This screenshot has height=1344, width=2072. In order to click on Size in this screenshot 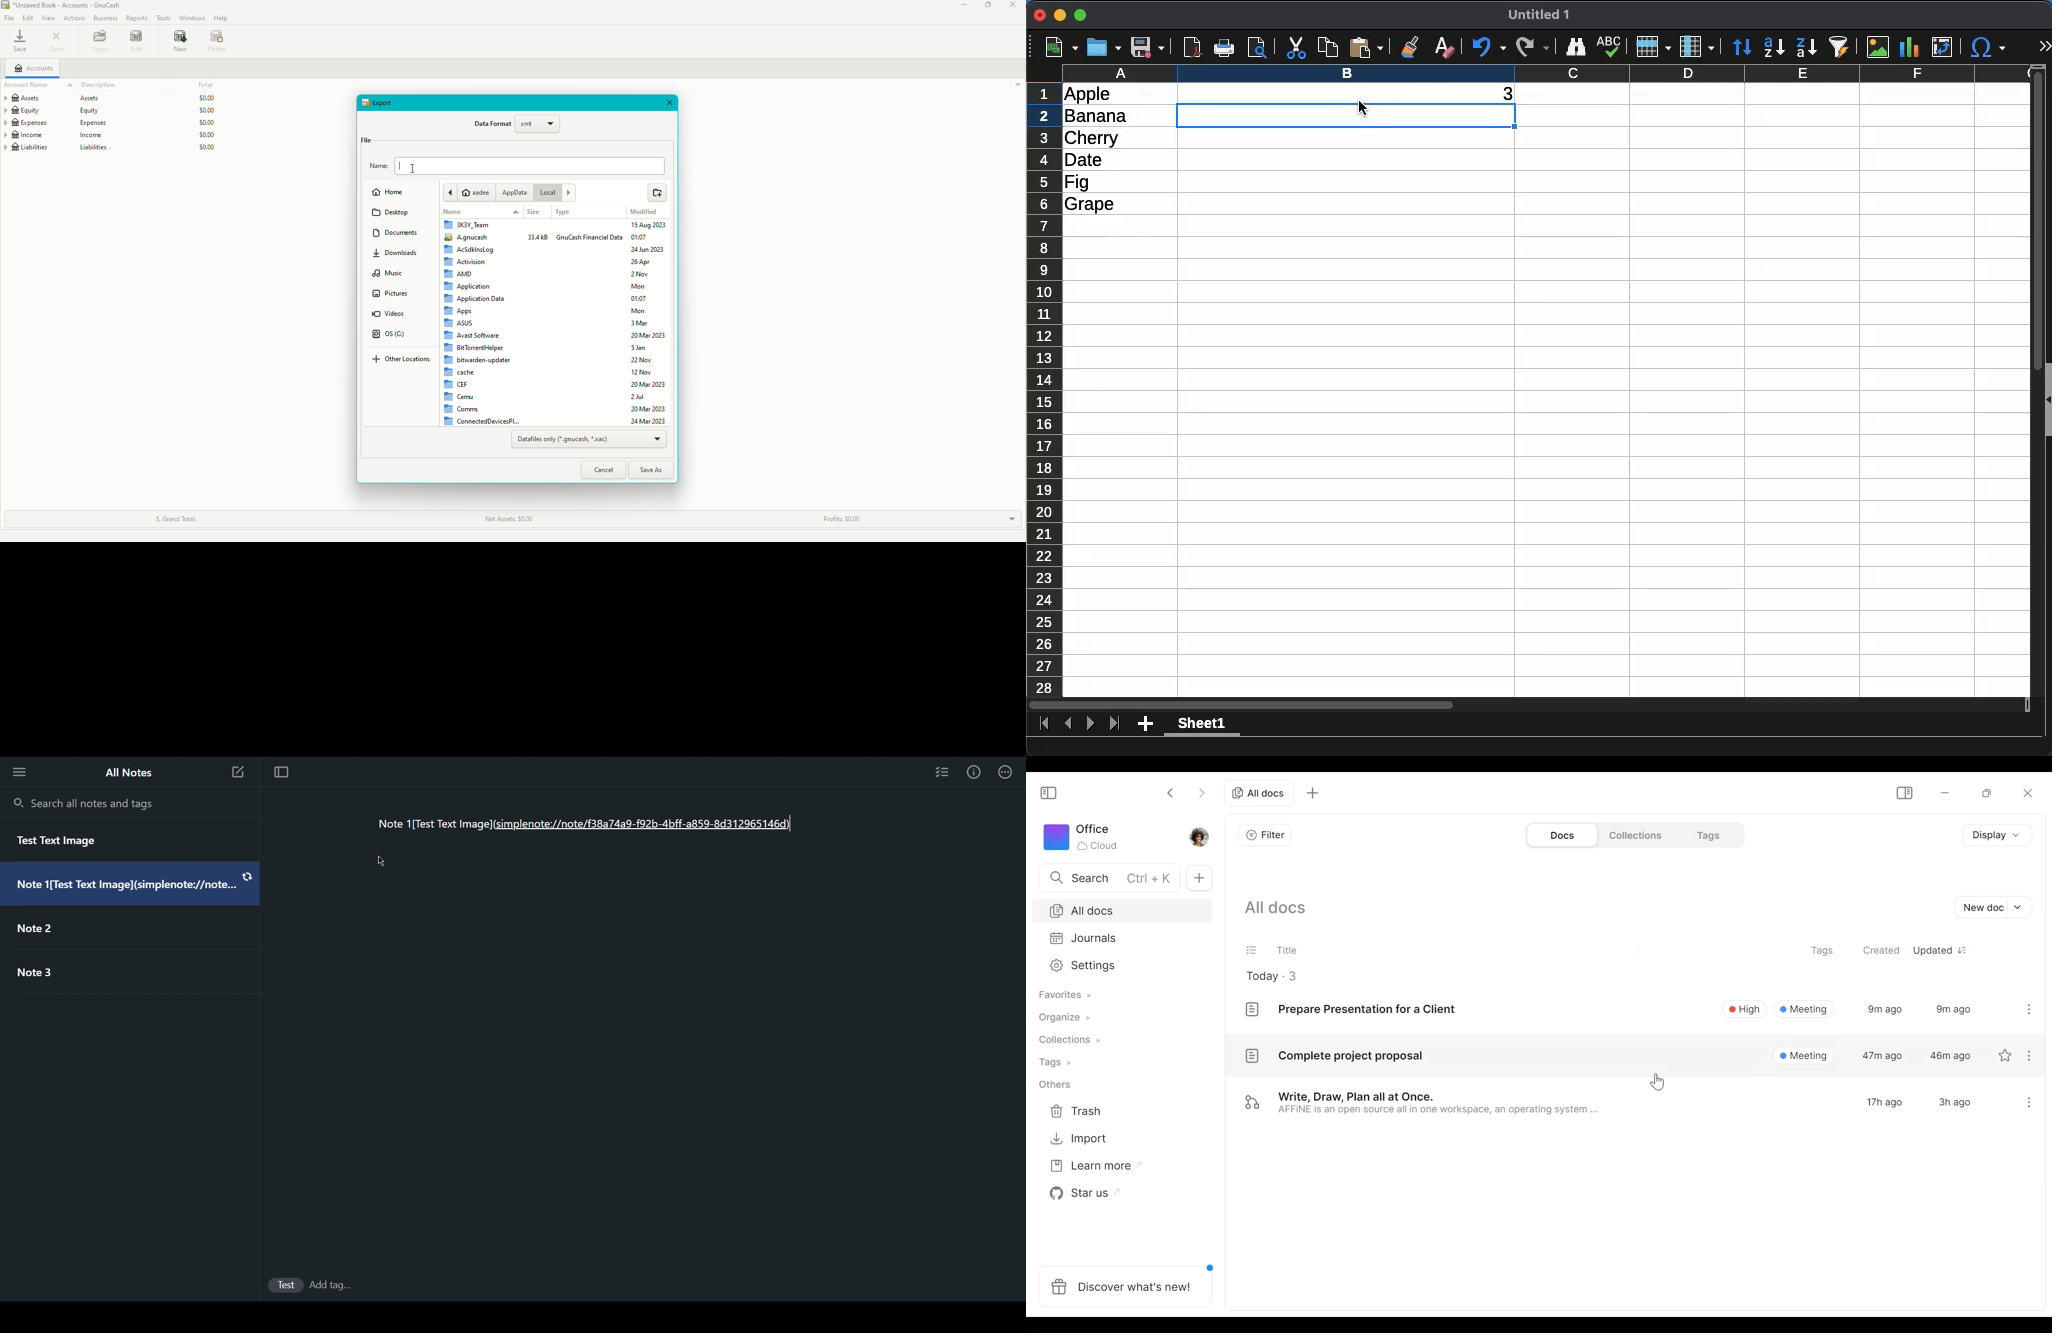, I will do `click(533, 213)`.